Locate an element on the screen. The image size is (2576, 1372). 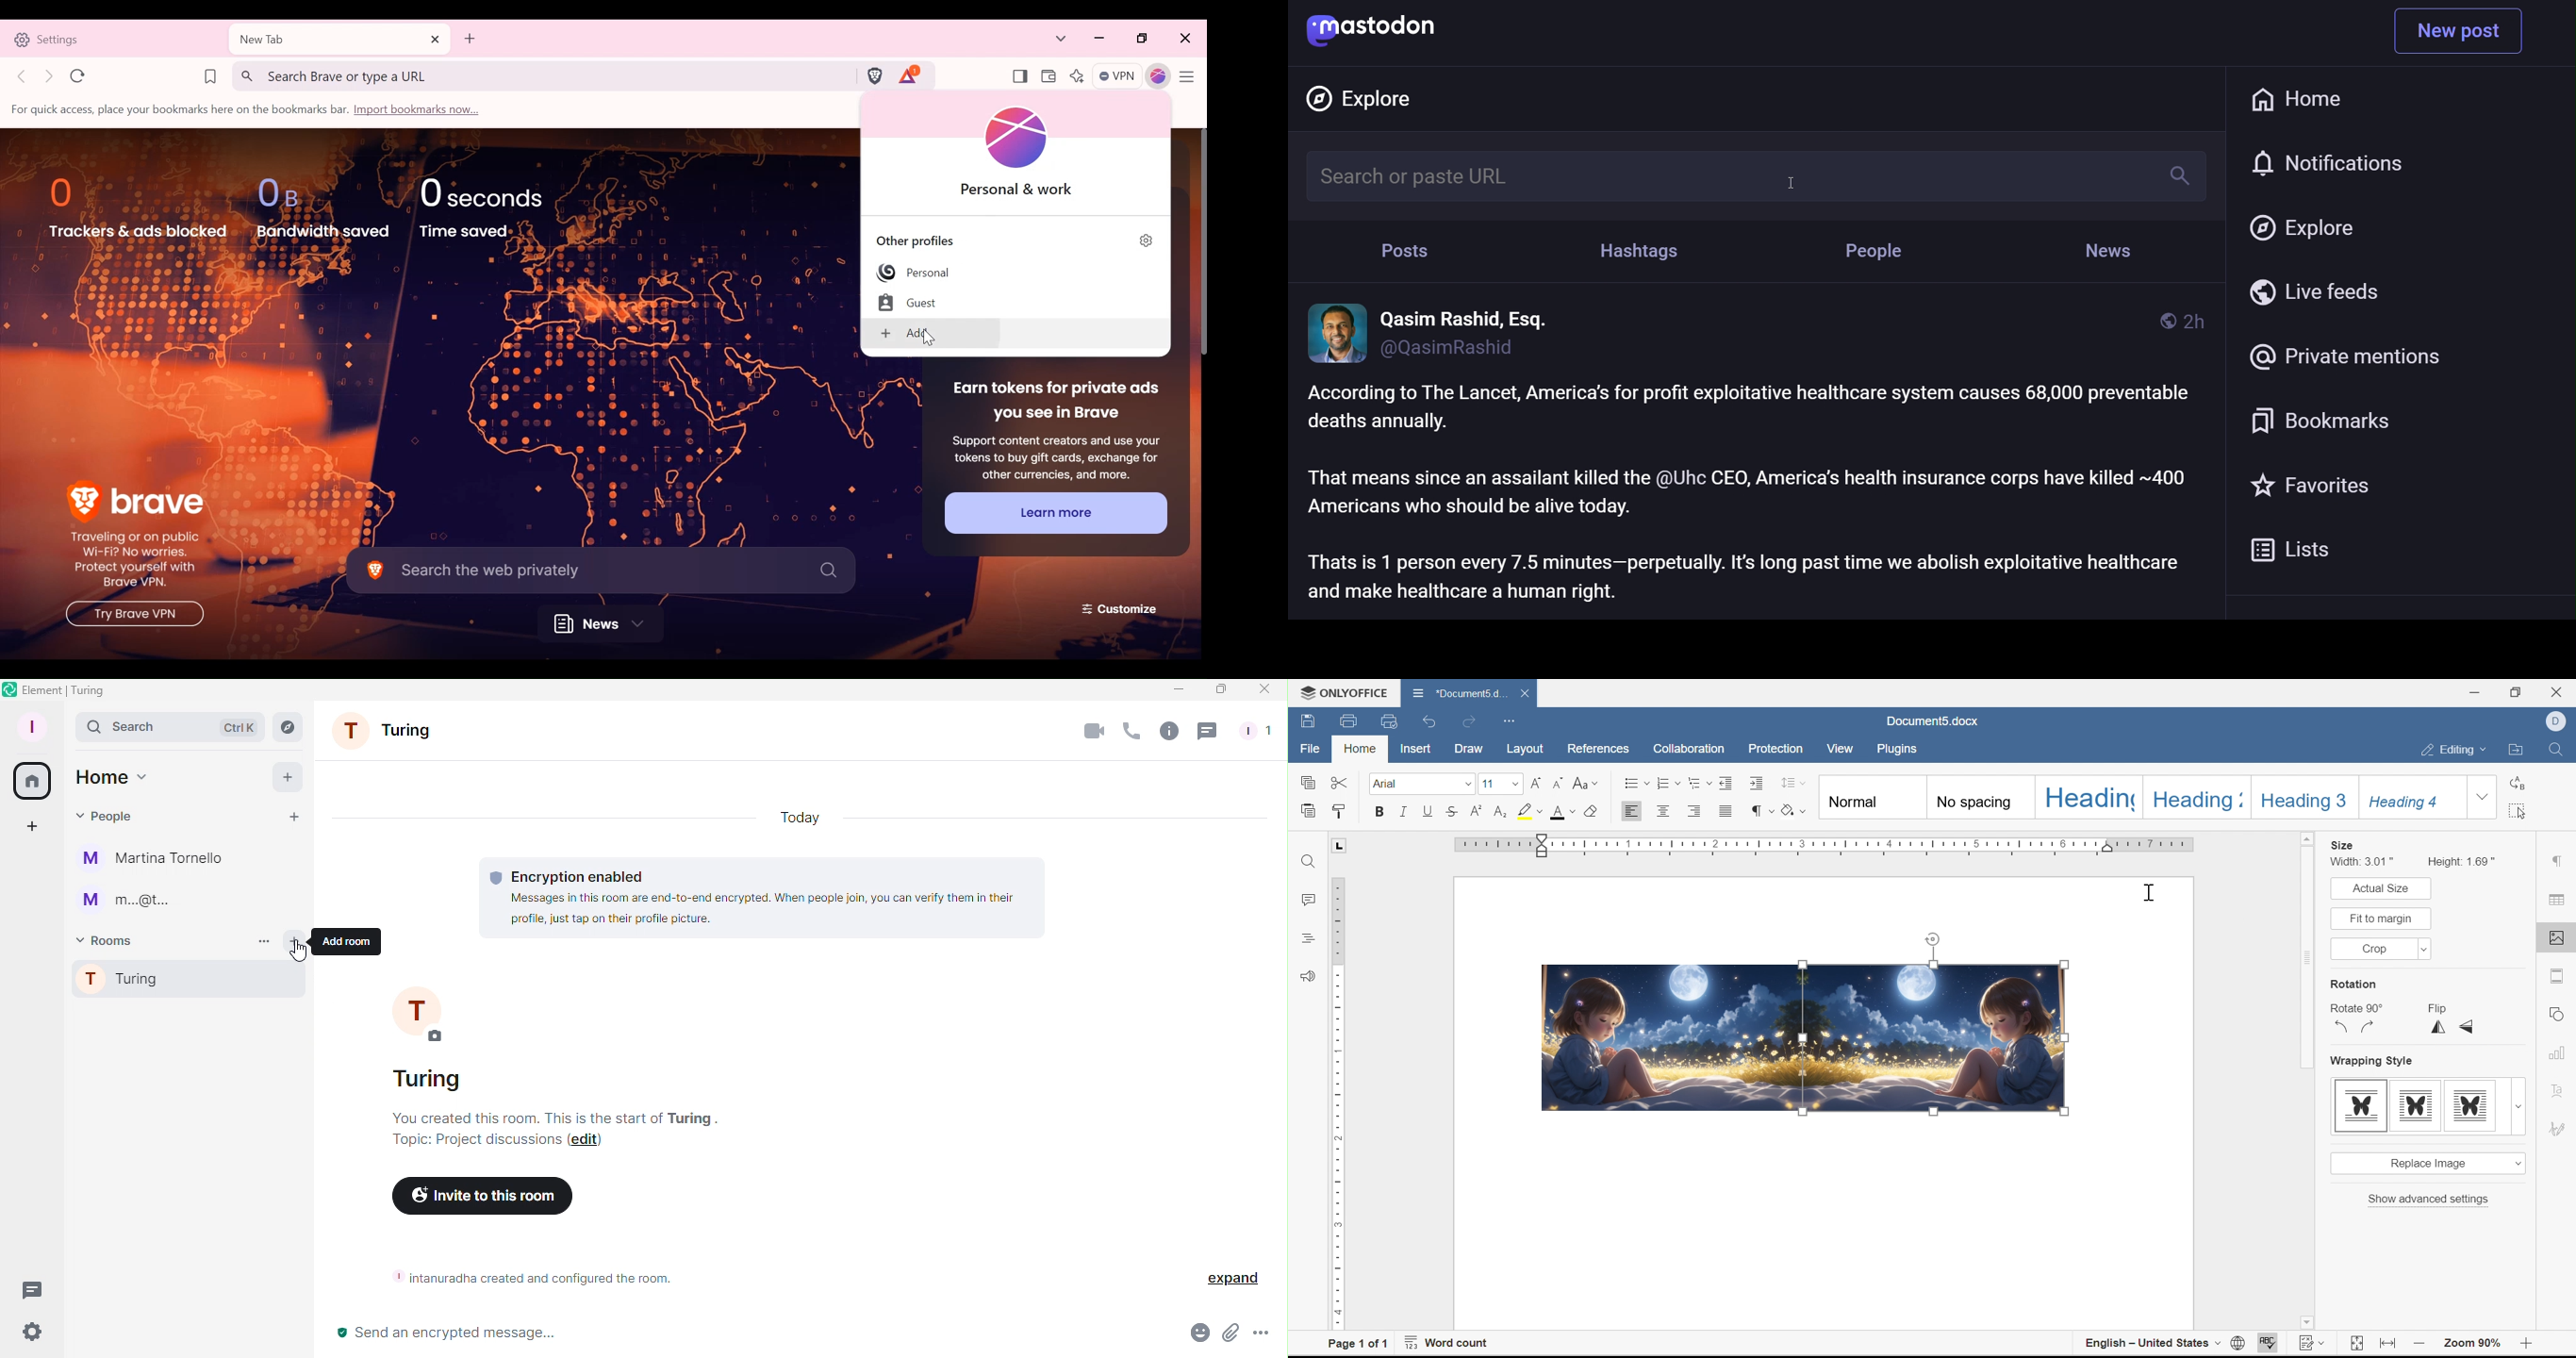
Maximize is located at coordinates (1219, 689).